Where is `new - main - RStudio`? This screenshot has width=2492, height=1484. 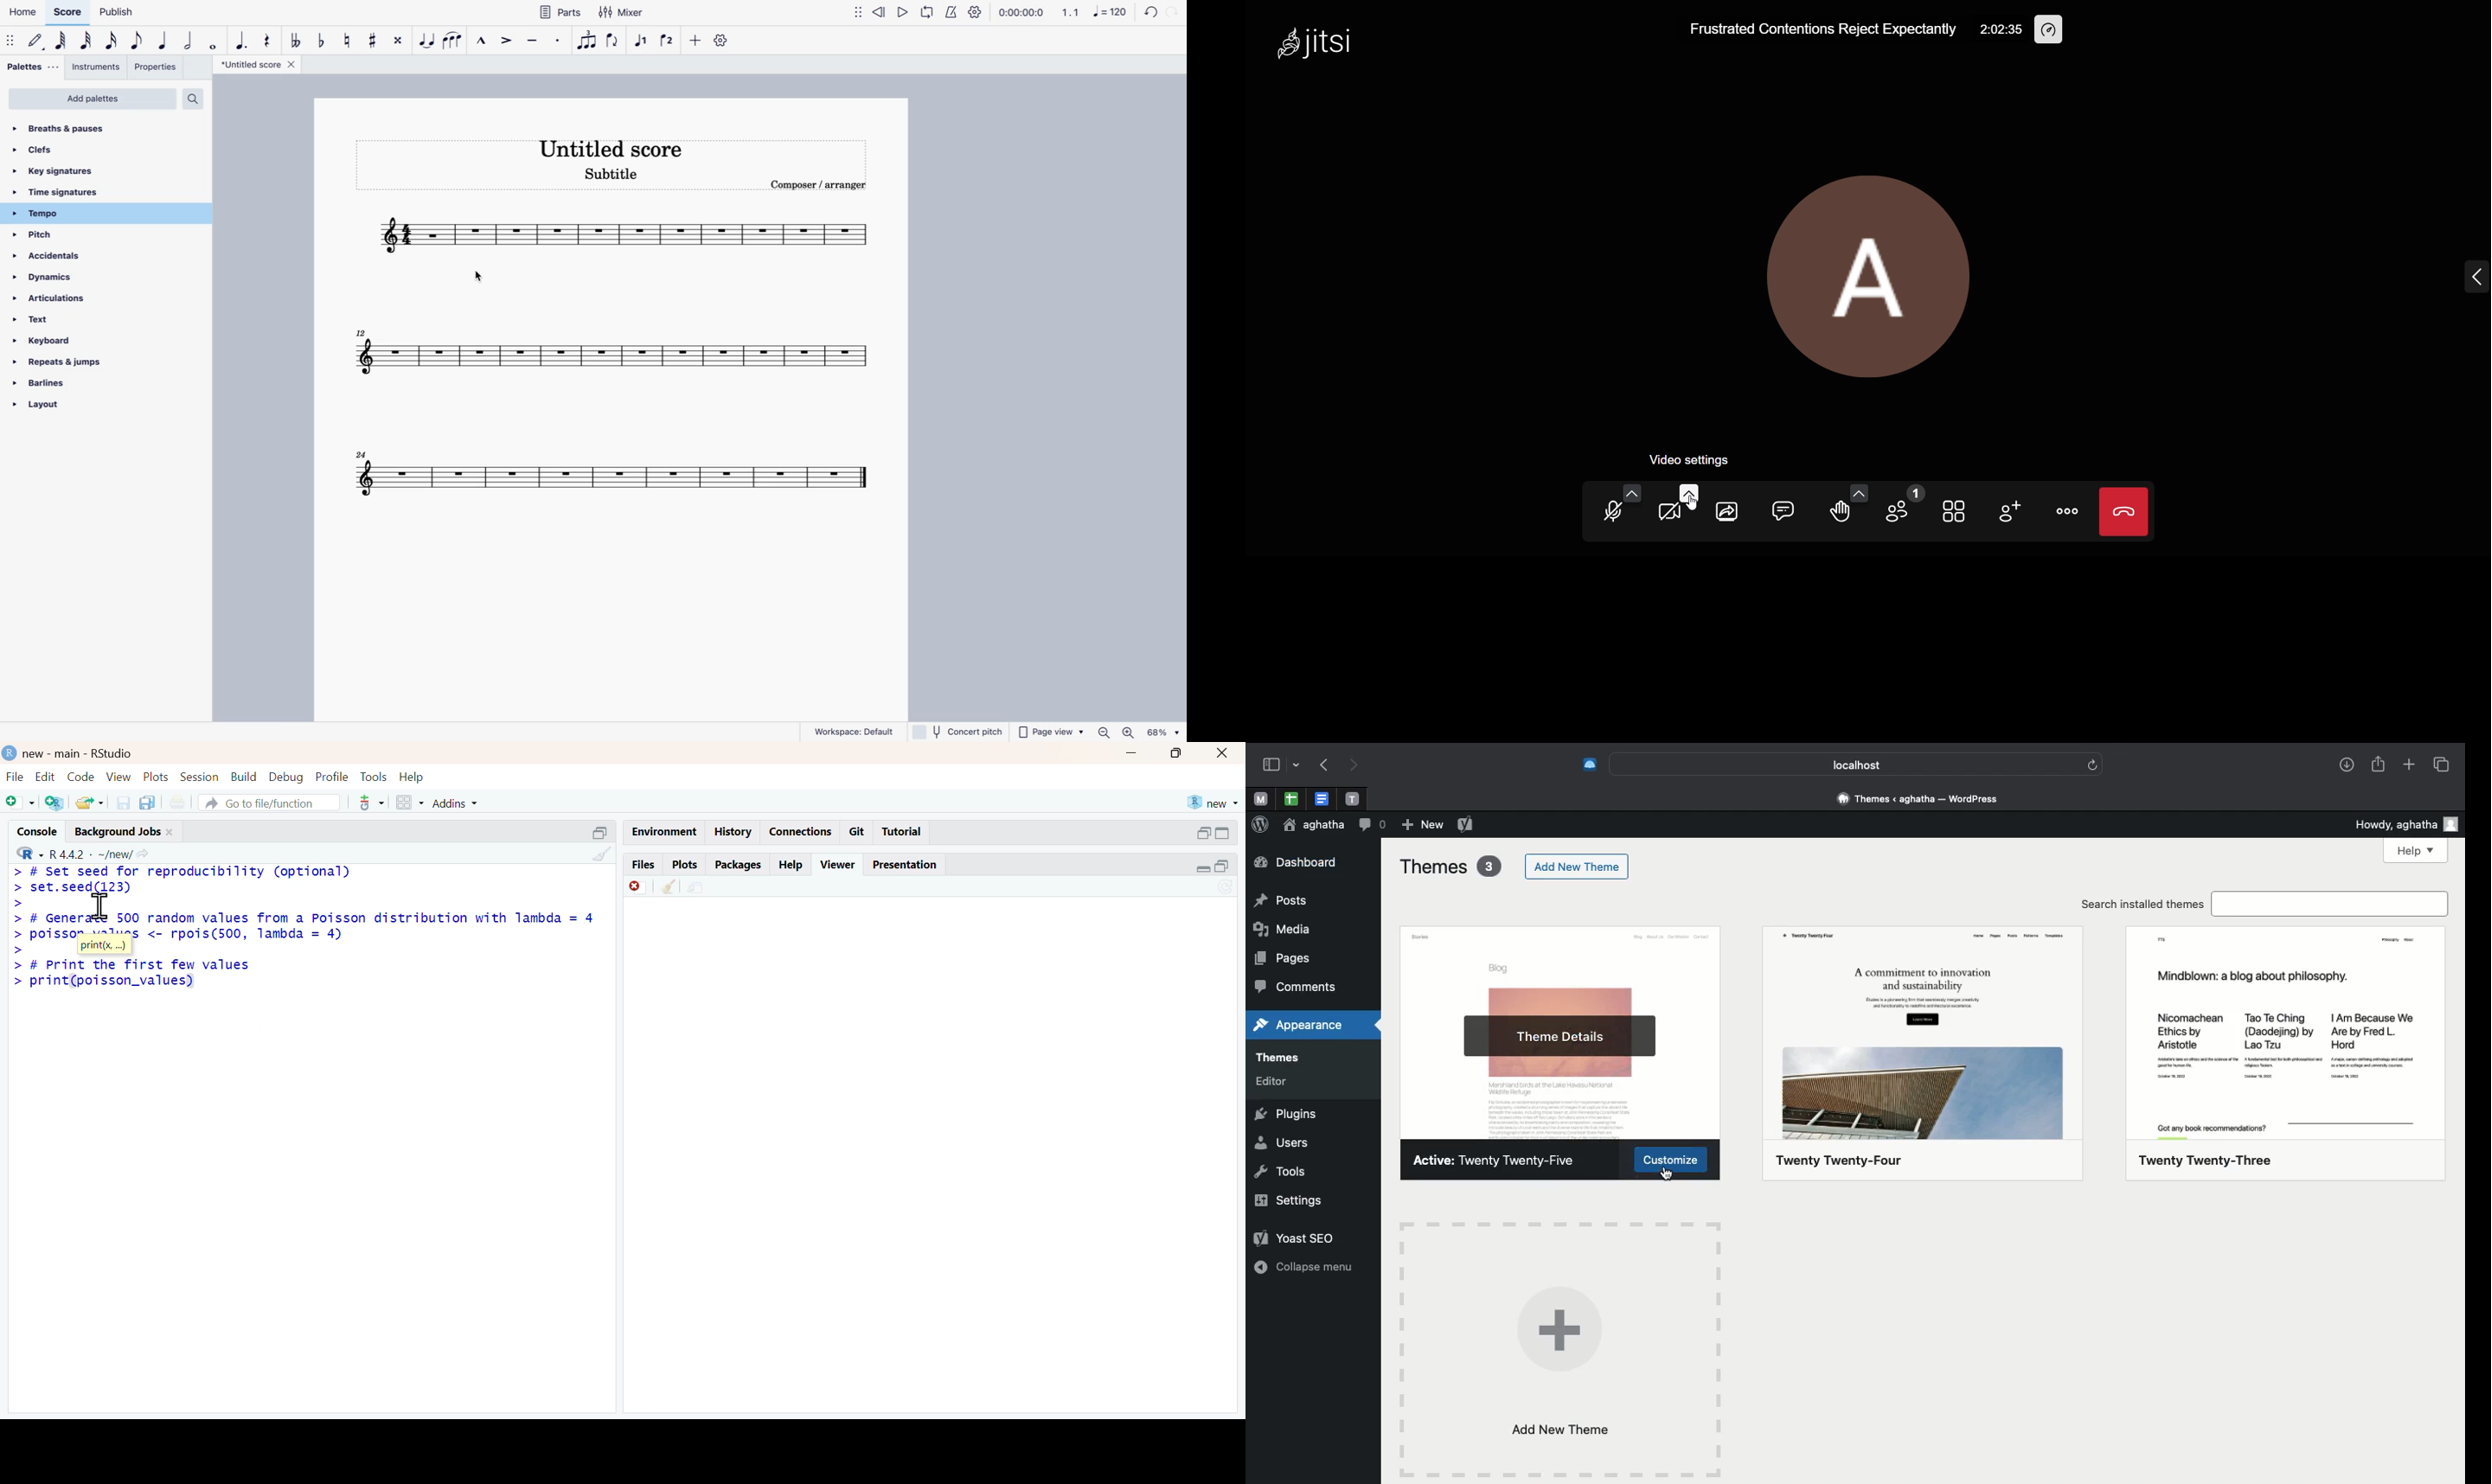
new - main - RStudio is located at coordinates (77, 754).